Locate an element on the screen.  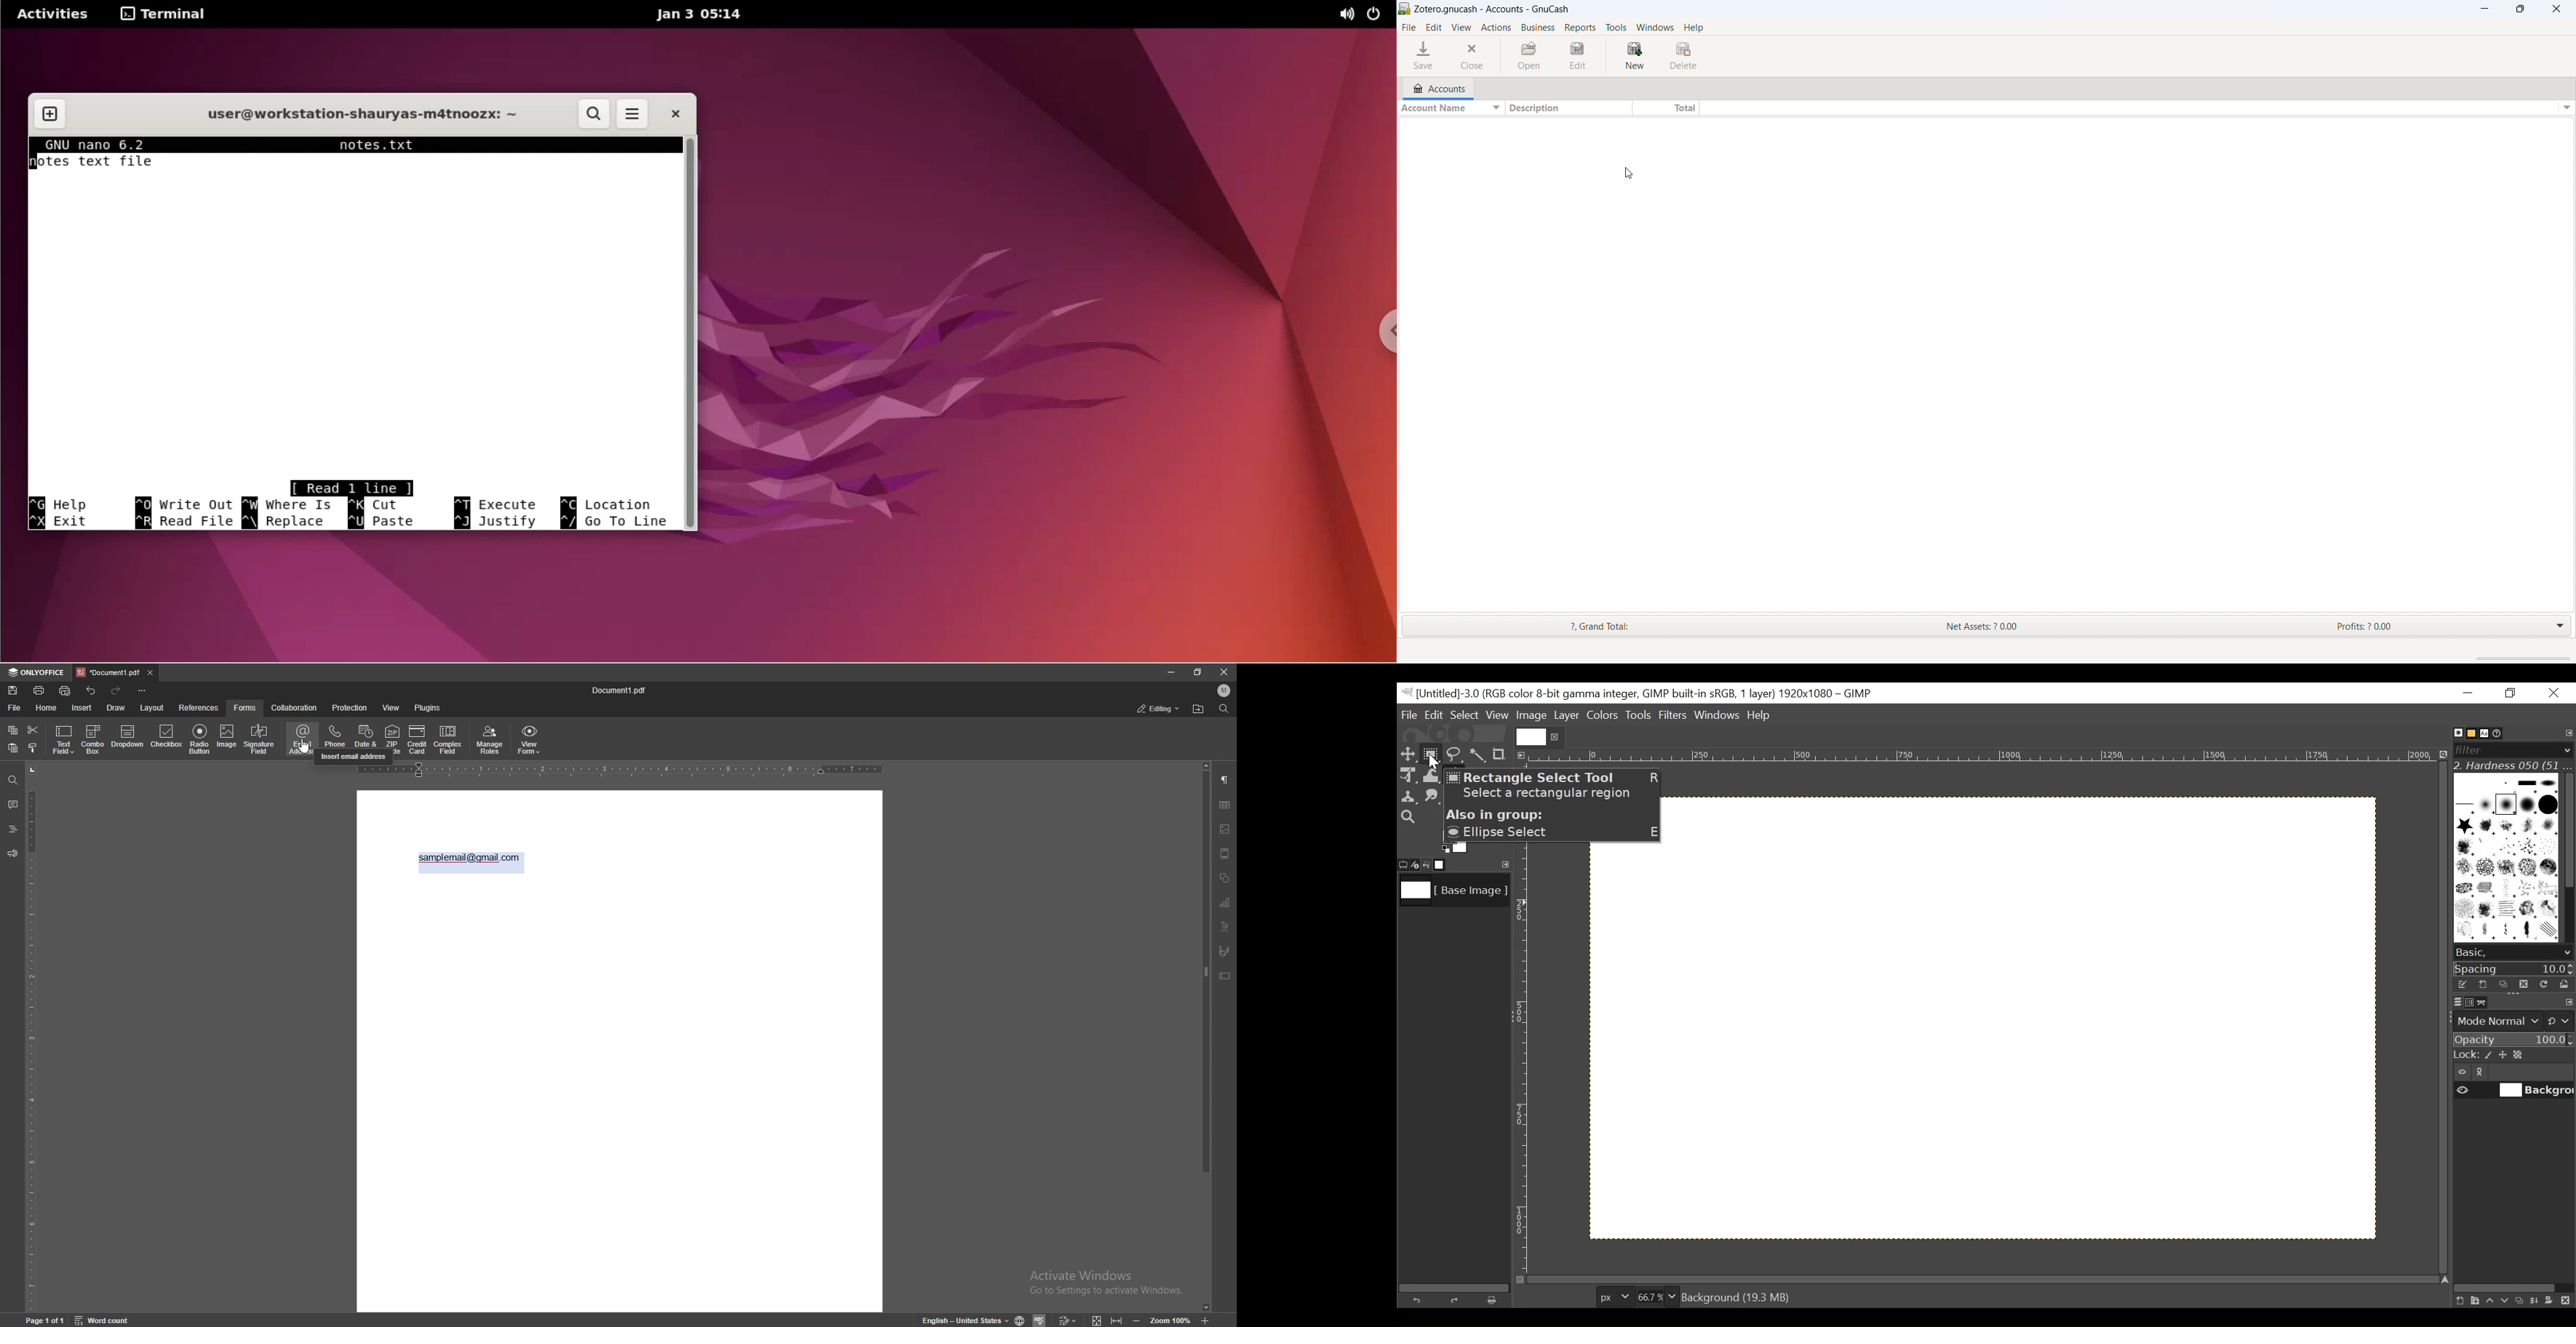
change text language is located at coordinates (962, 1319).